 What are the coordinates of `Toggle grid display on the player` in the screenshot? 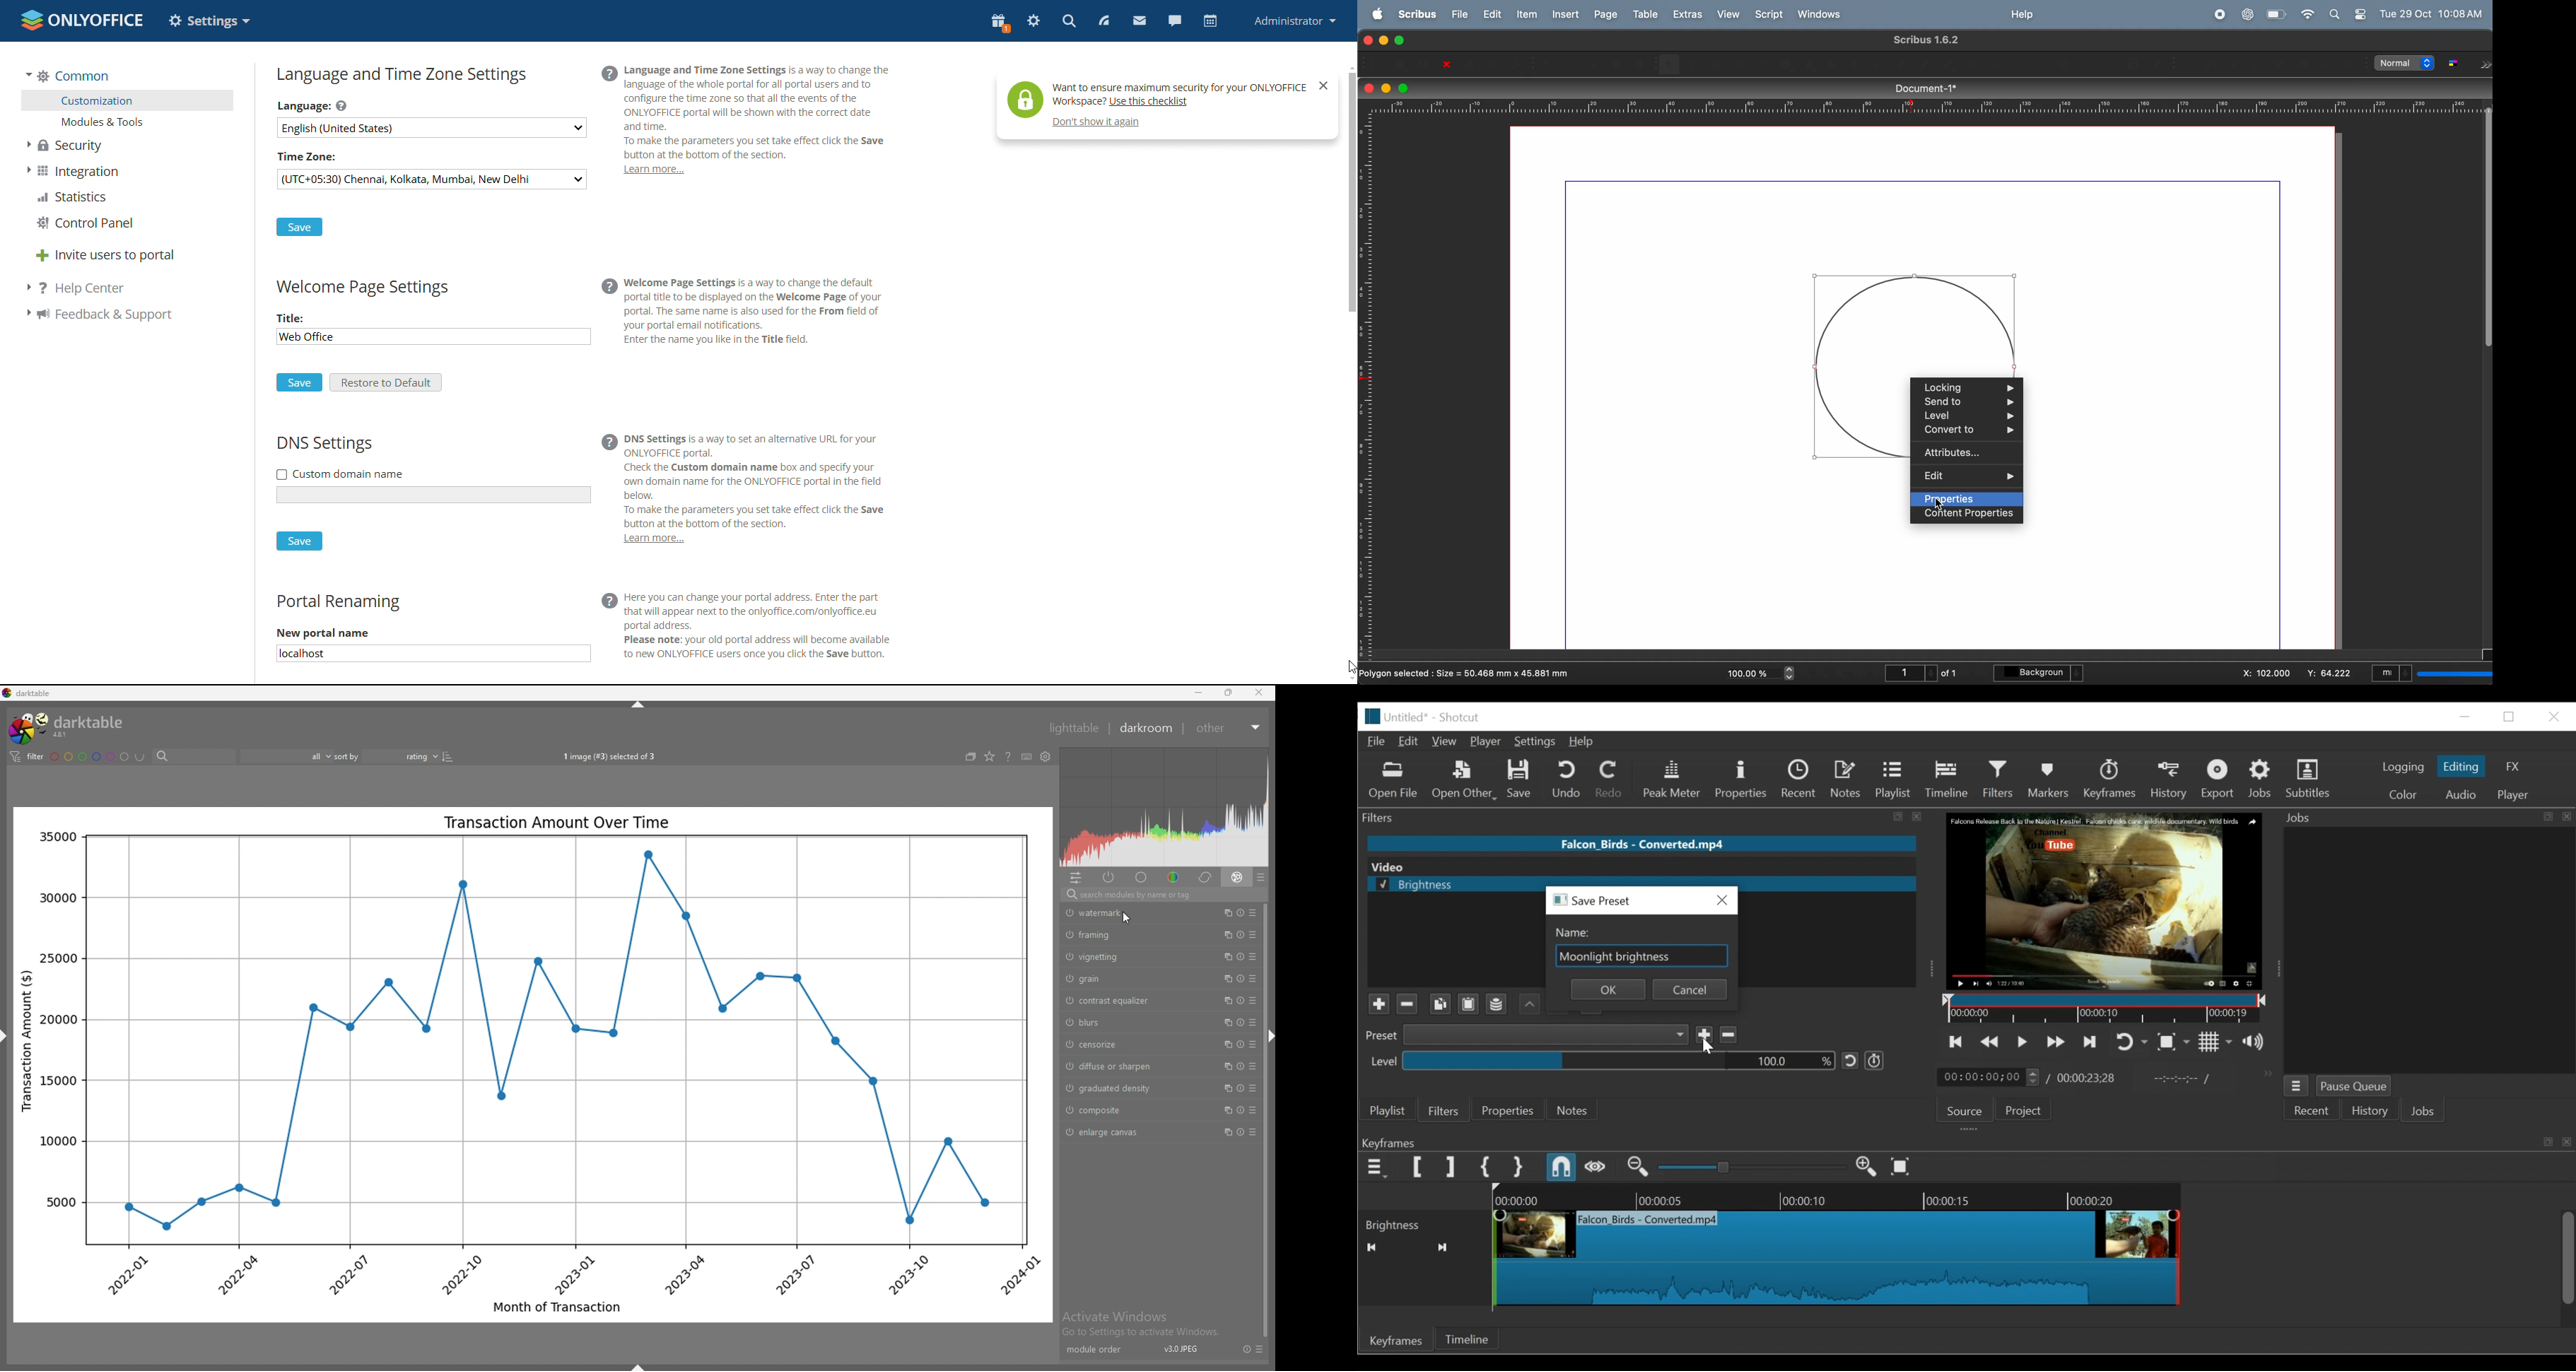 It's located at (2216, 1042).